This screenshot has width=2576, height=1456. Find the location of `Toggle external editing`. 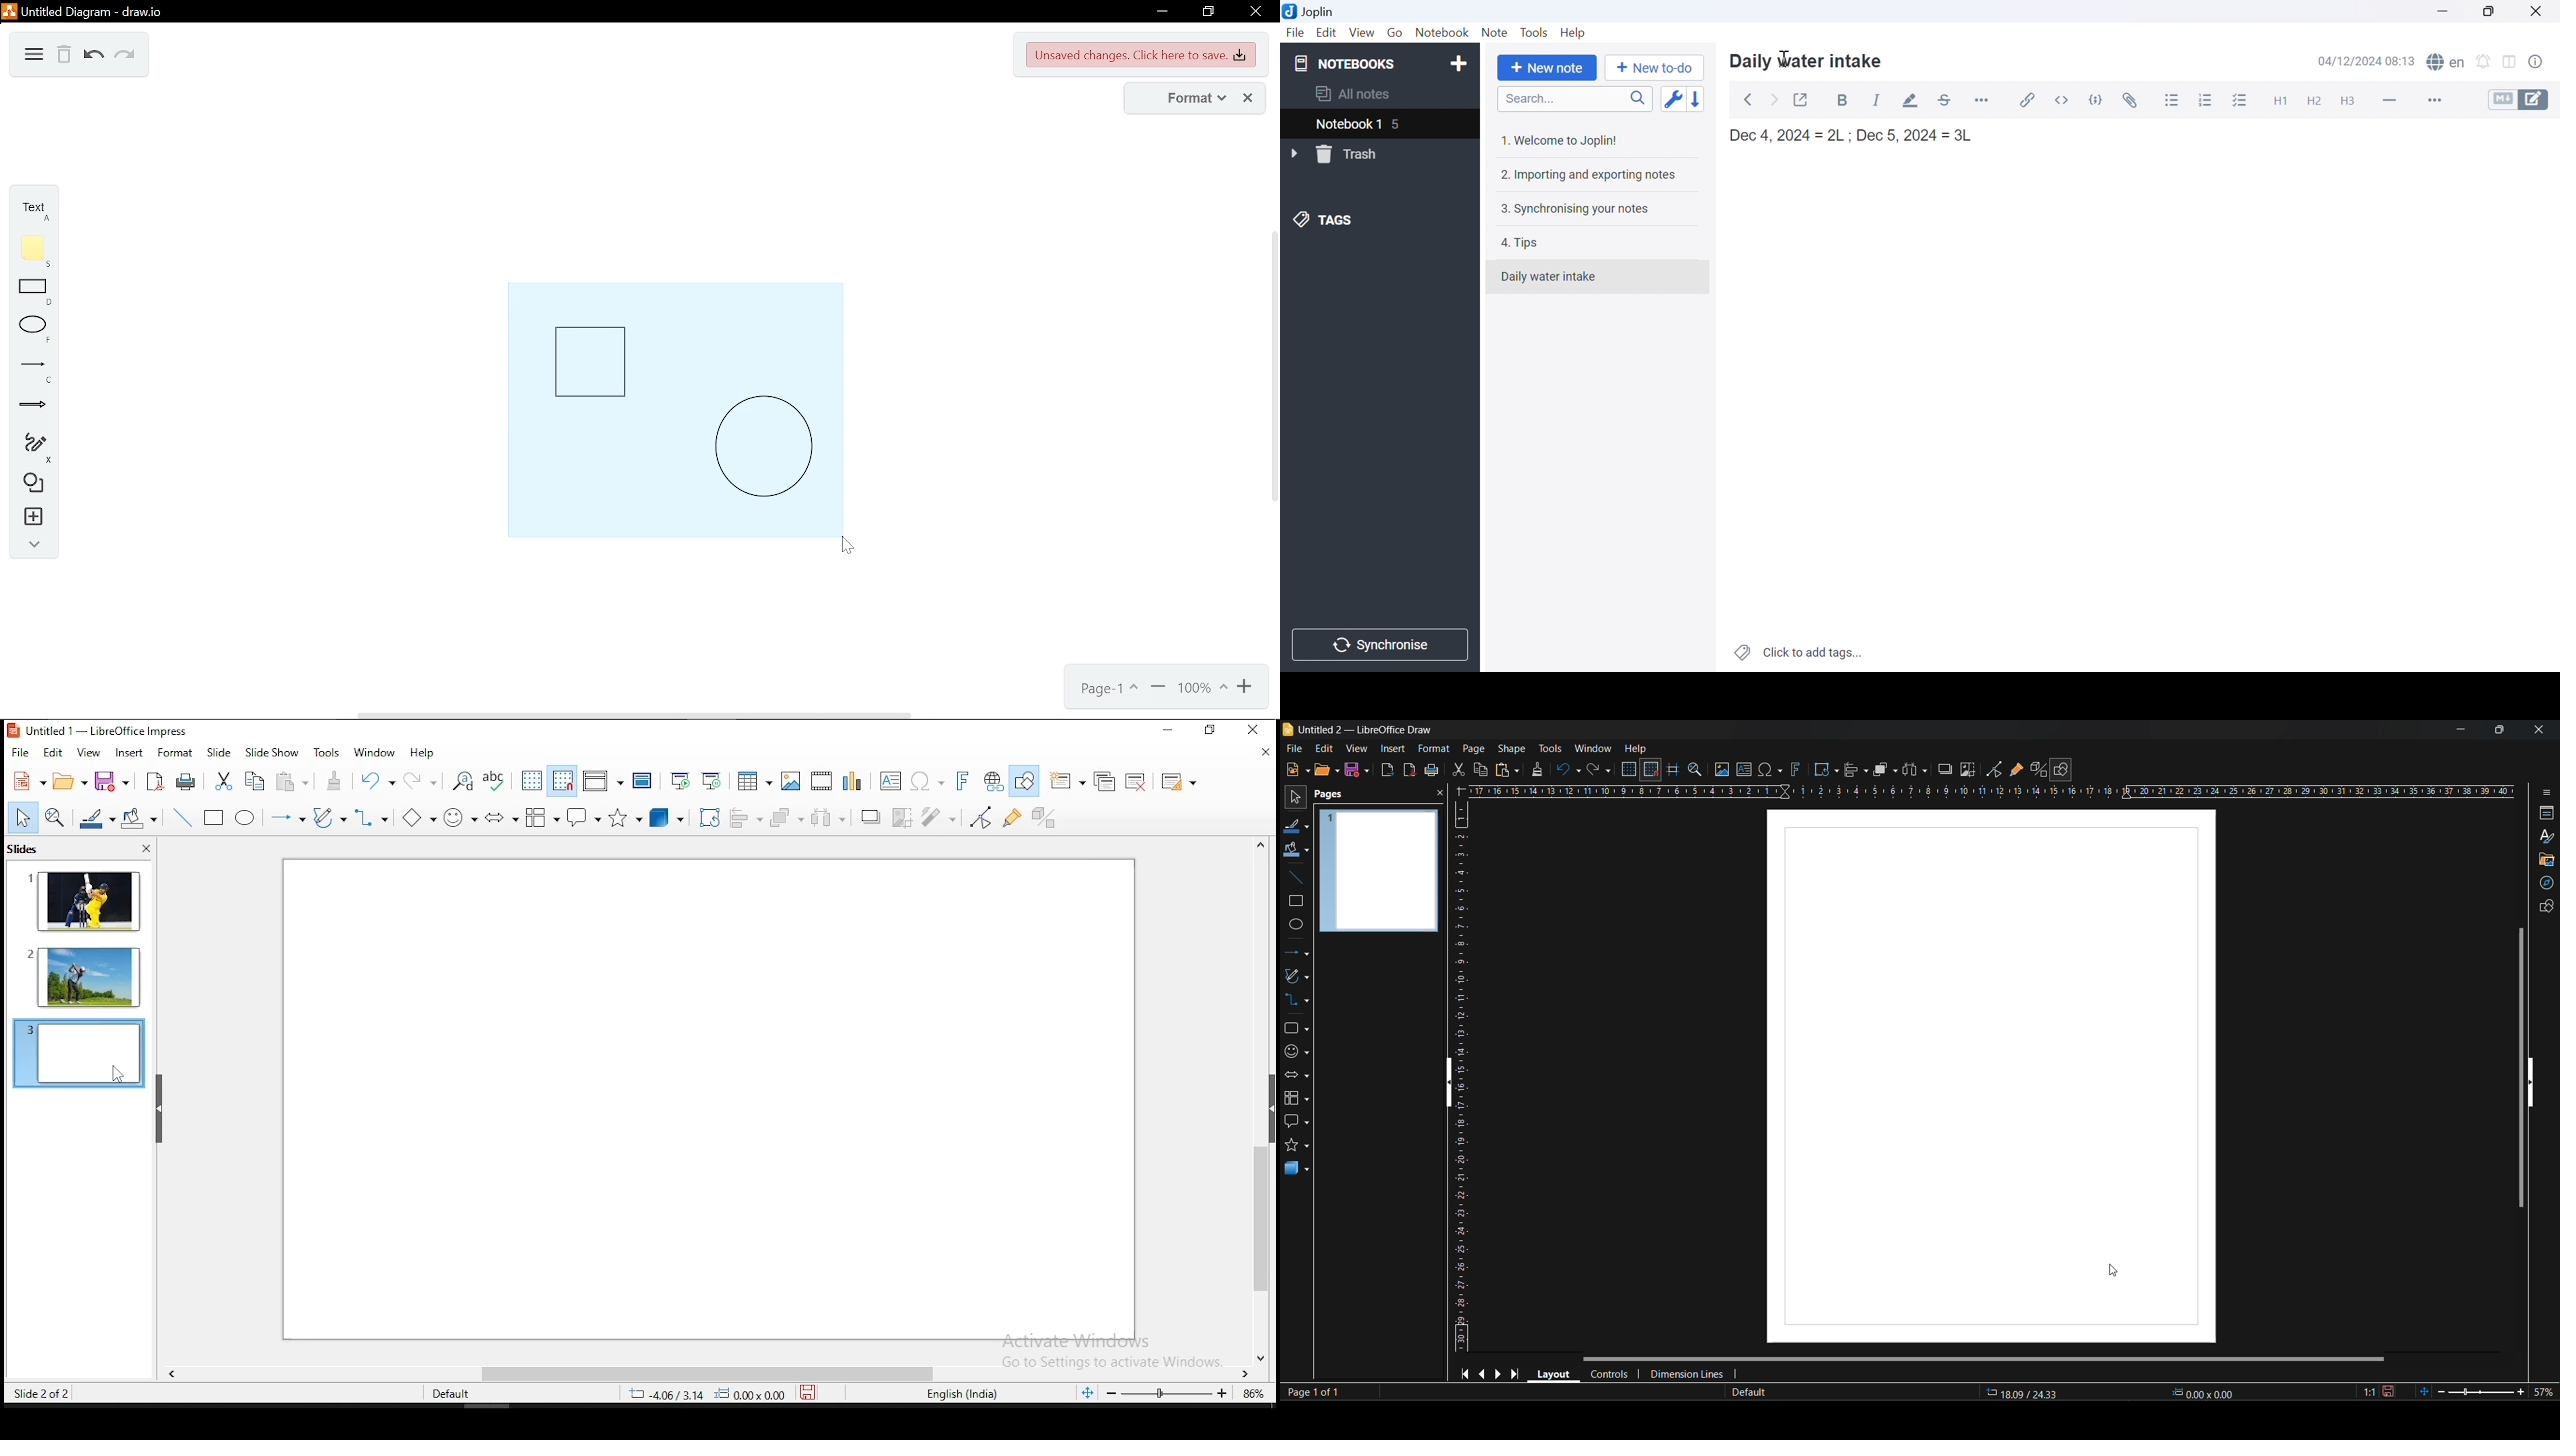

Toggle external editing is located at coordinates (1803, 99).